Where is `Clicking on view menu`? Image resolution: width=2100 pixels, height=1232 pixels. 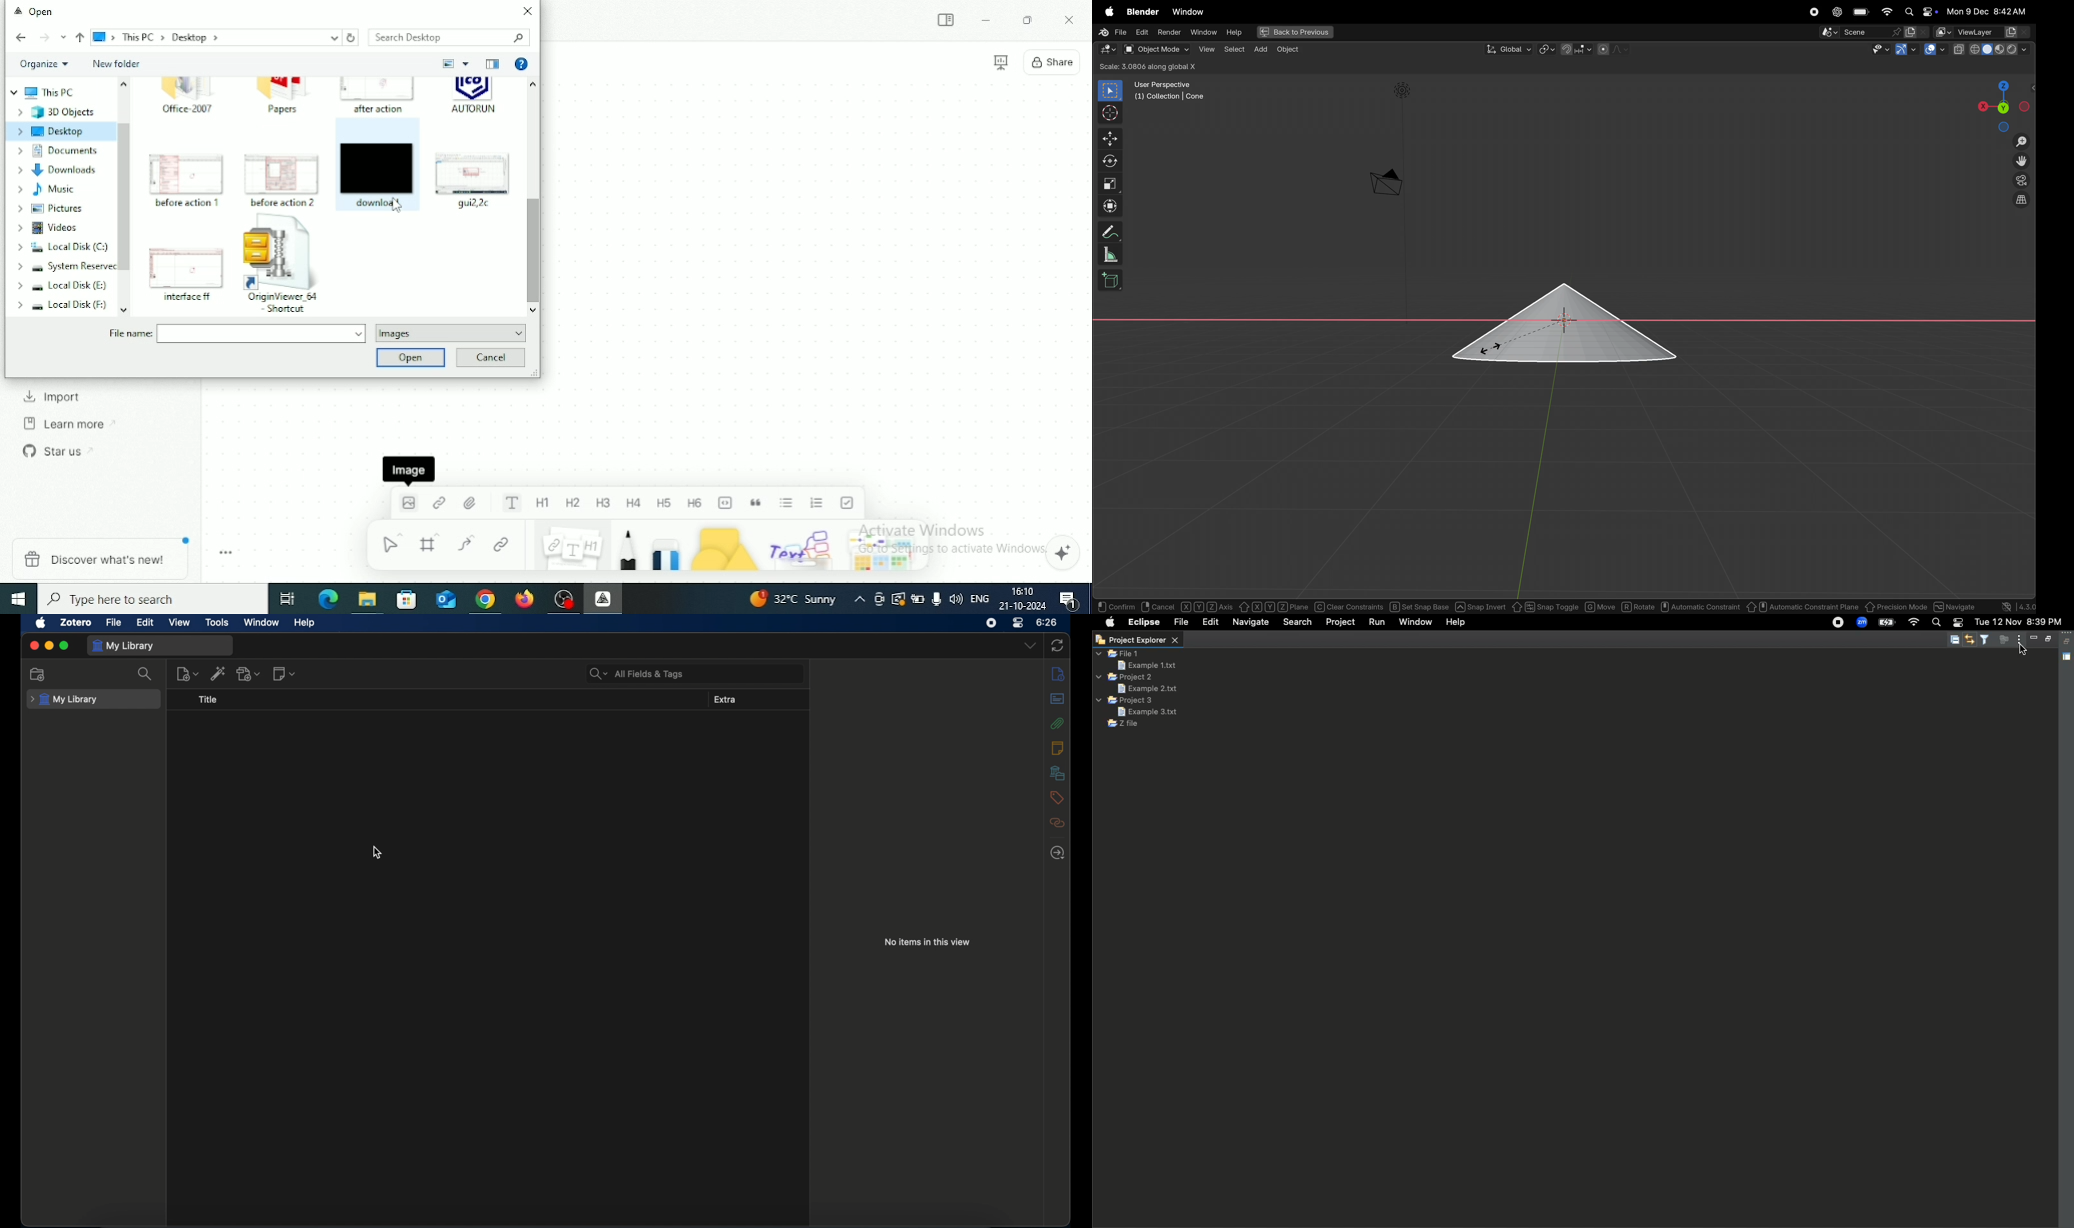
Clicking on view menu is located at coordinates (2023, 651).